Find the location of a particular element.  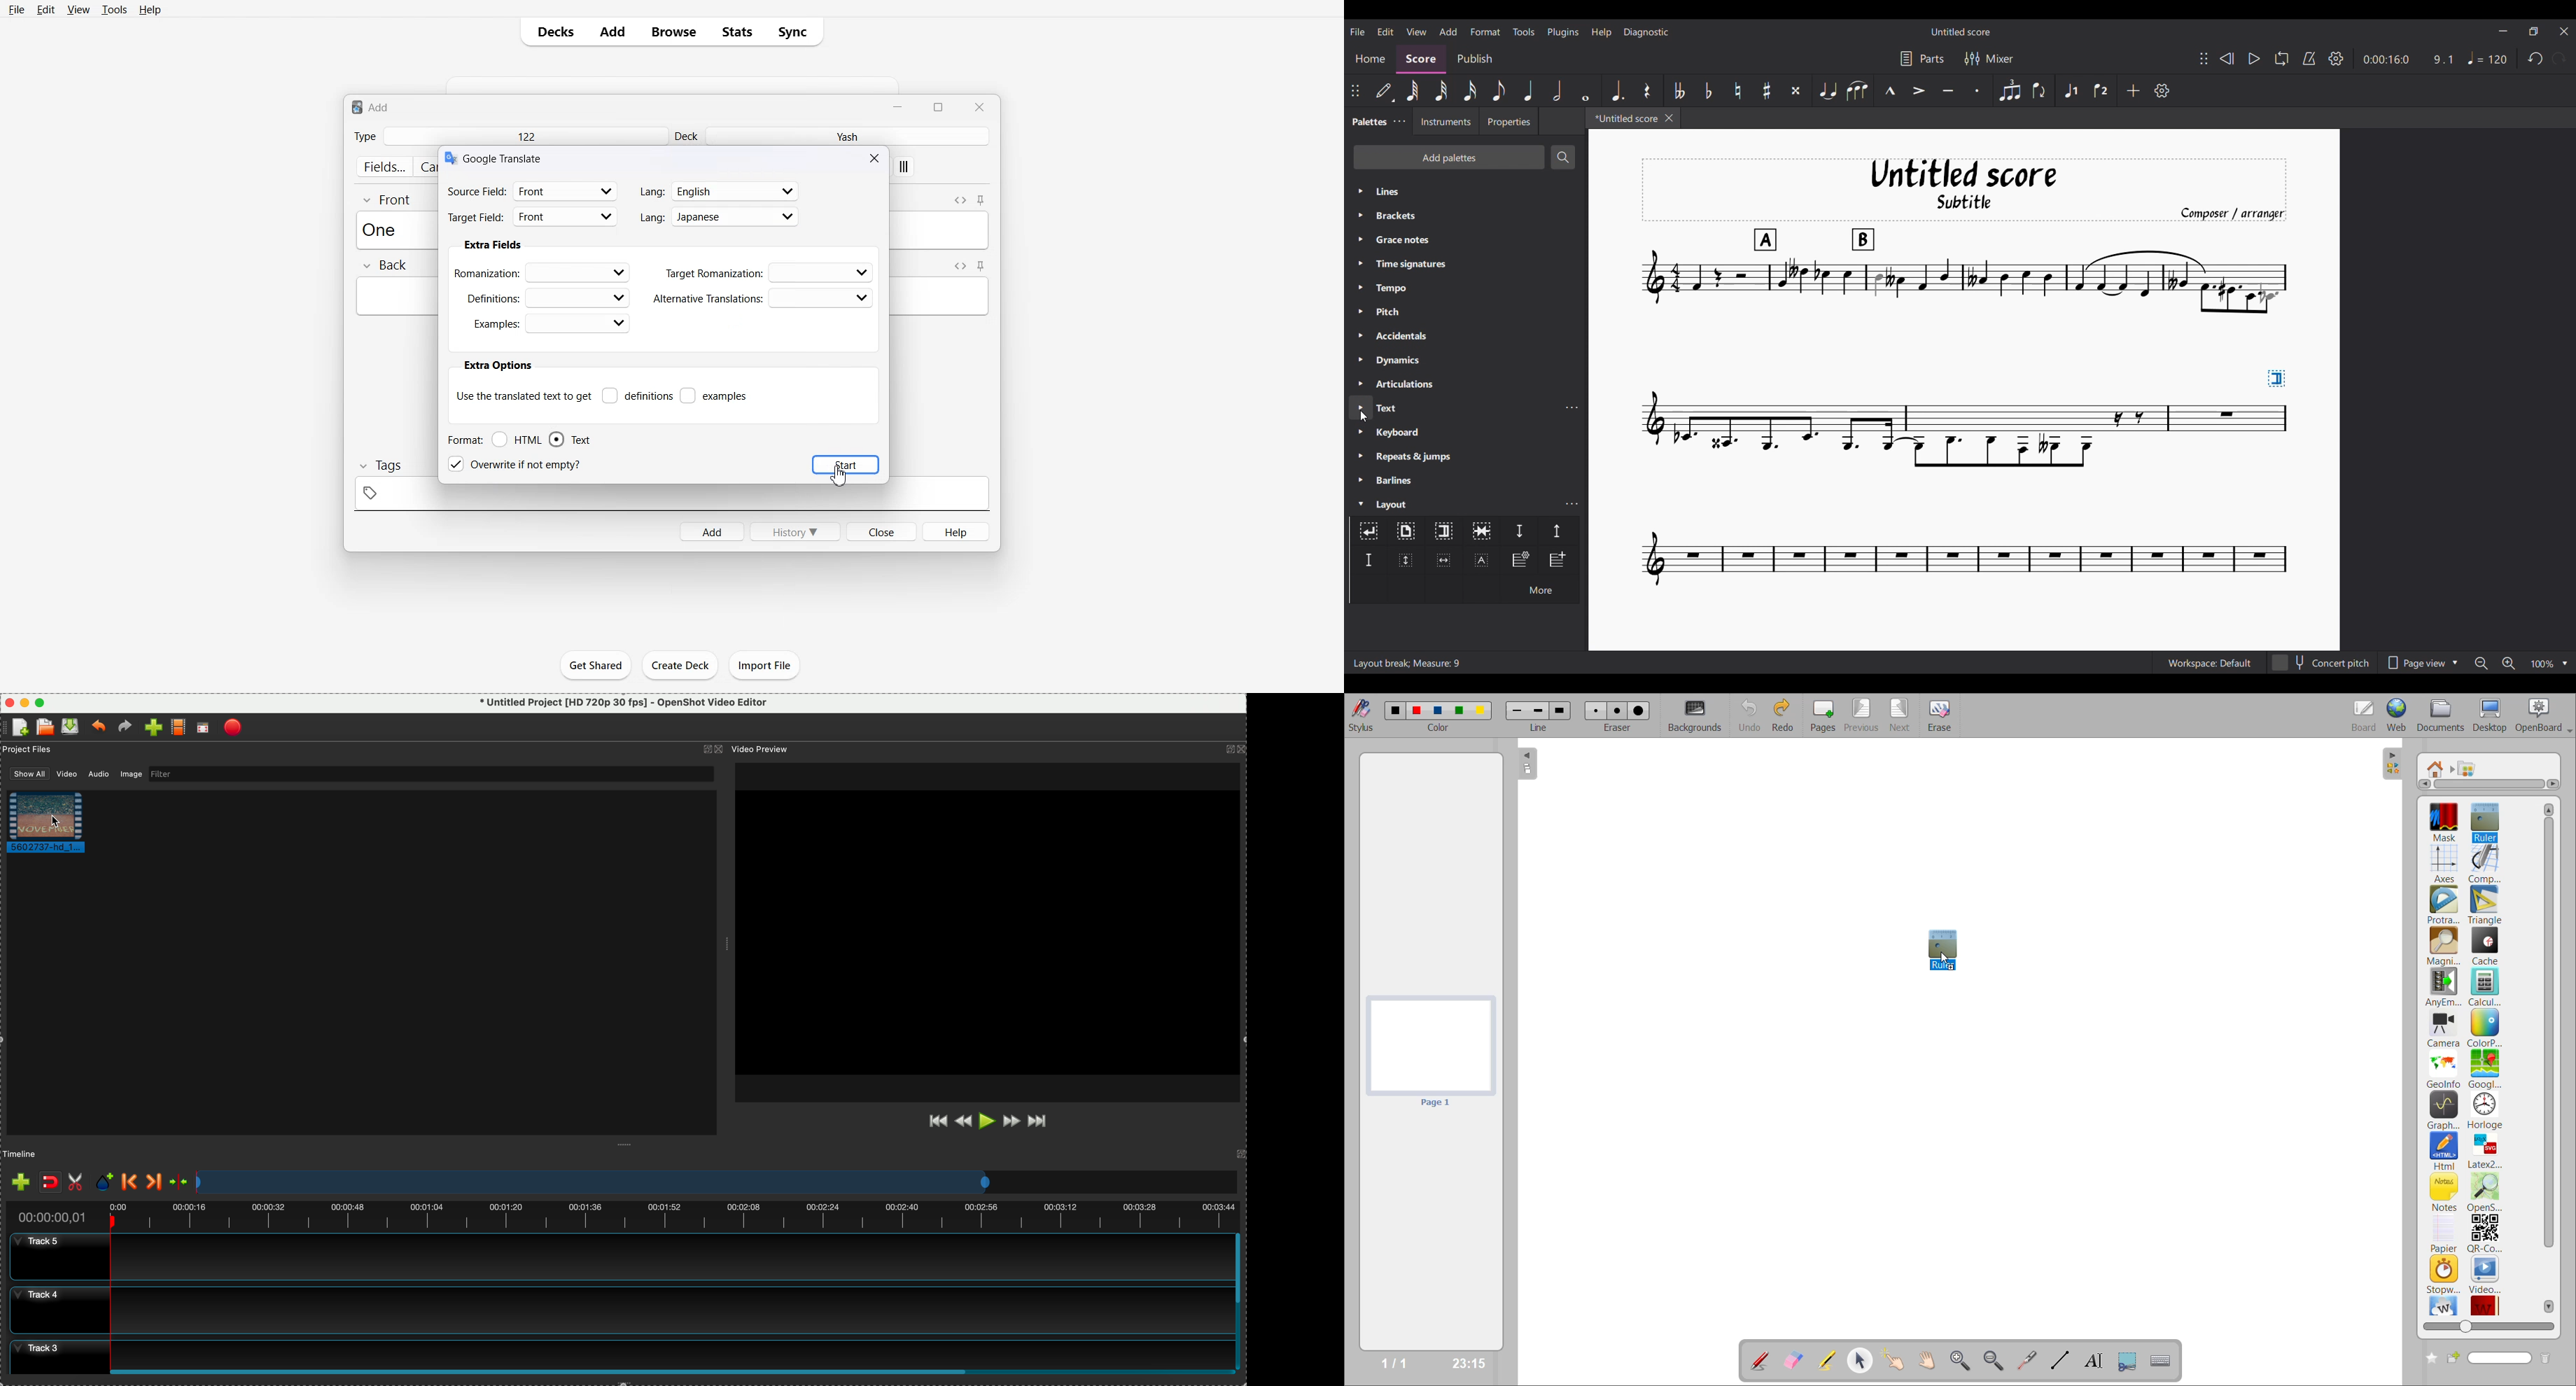

tag space is located at coordinates (671, 498).